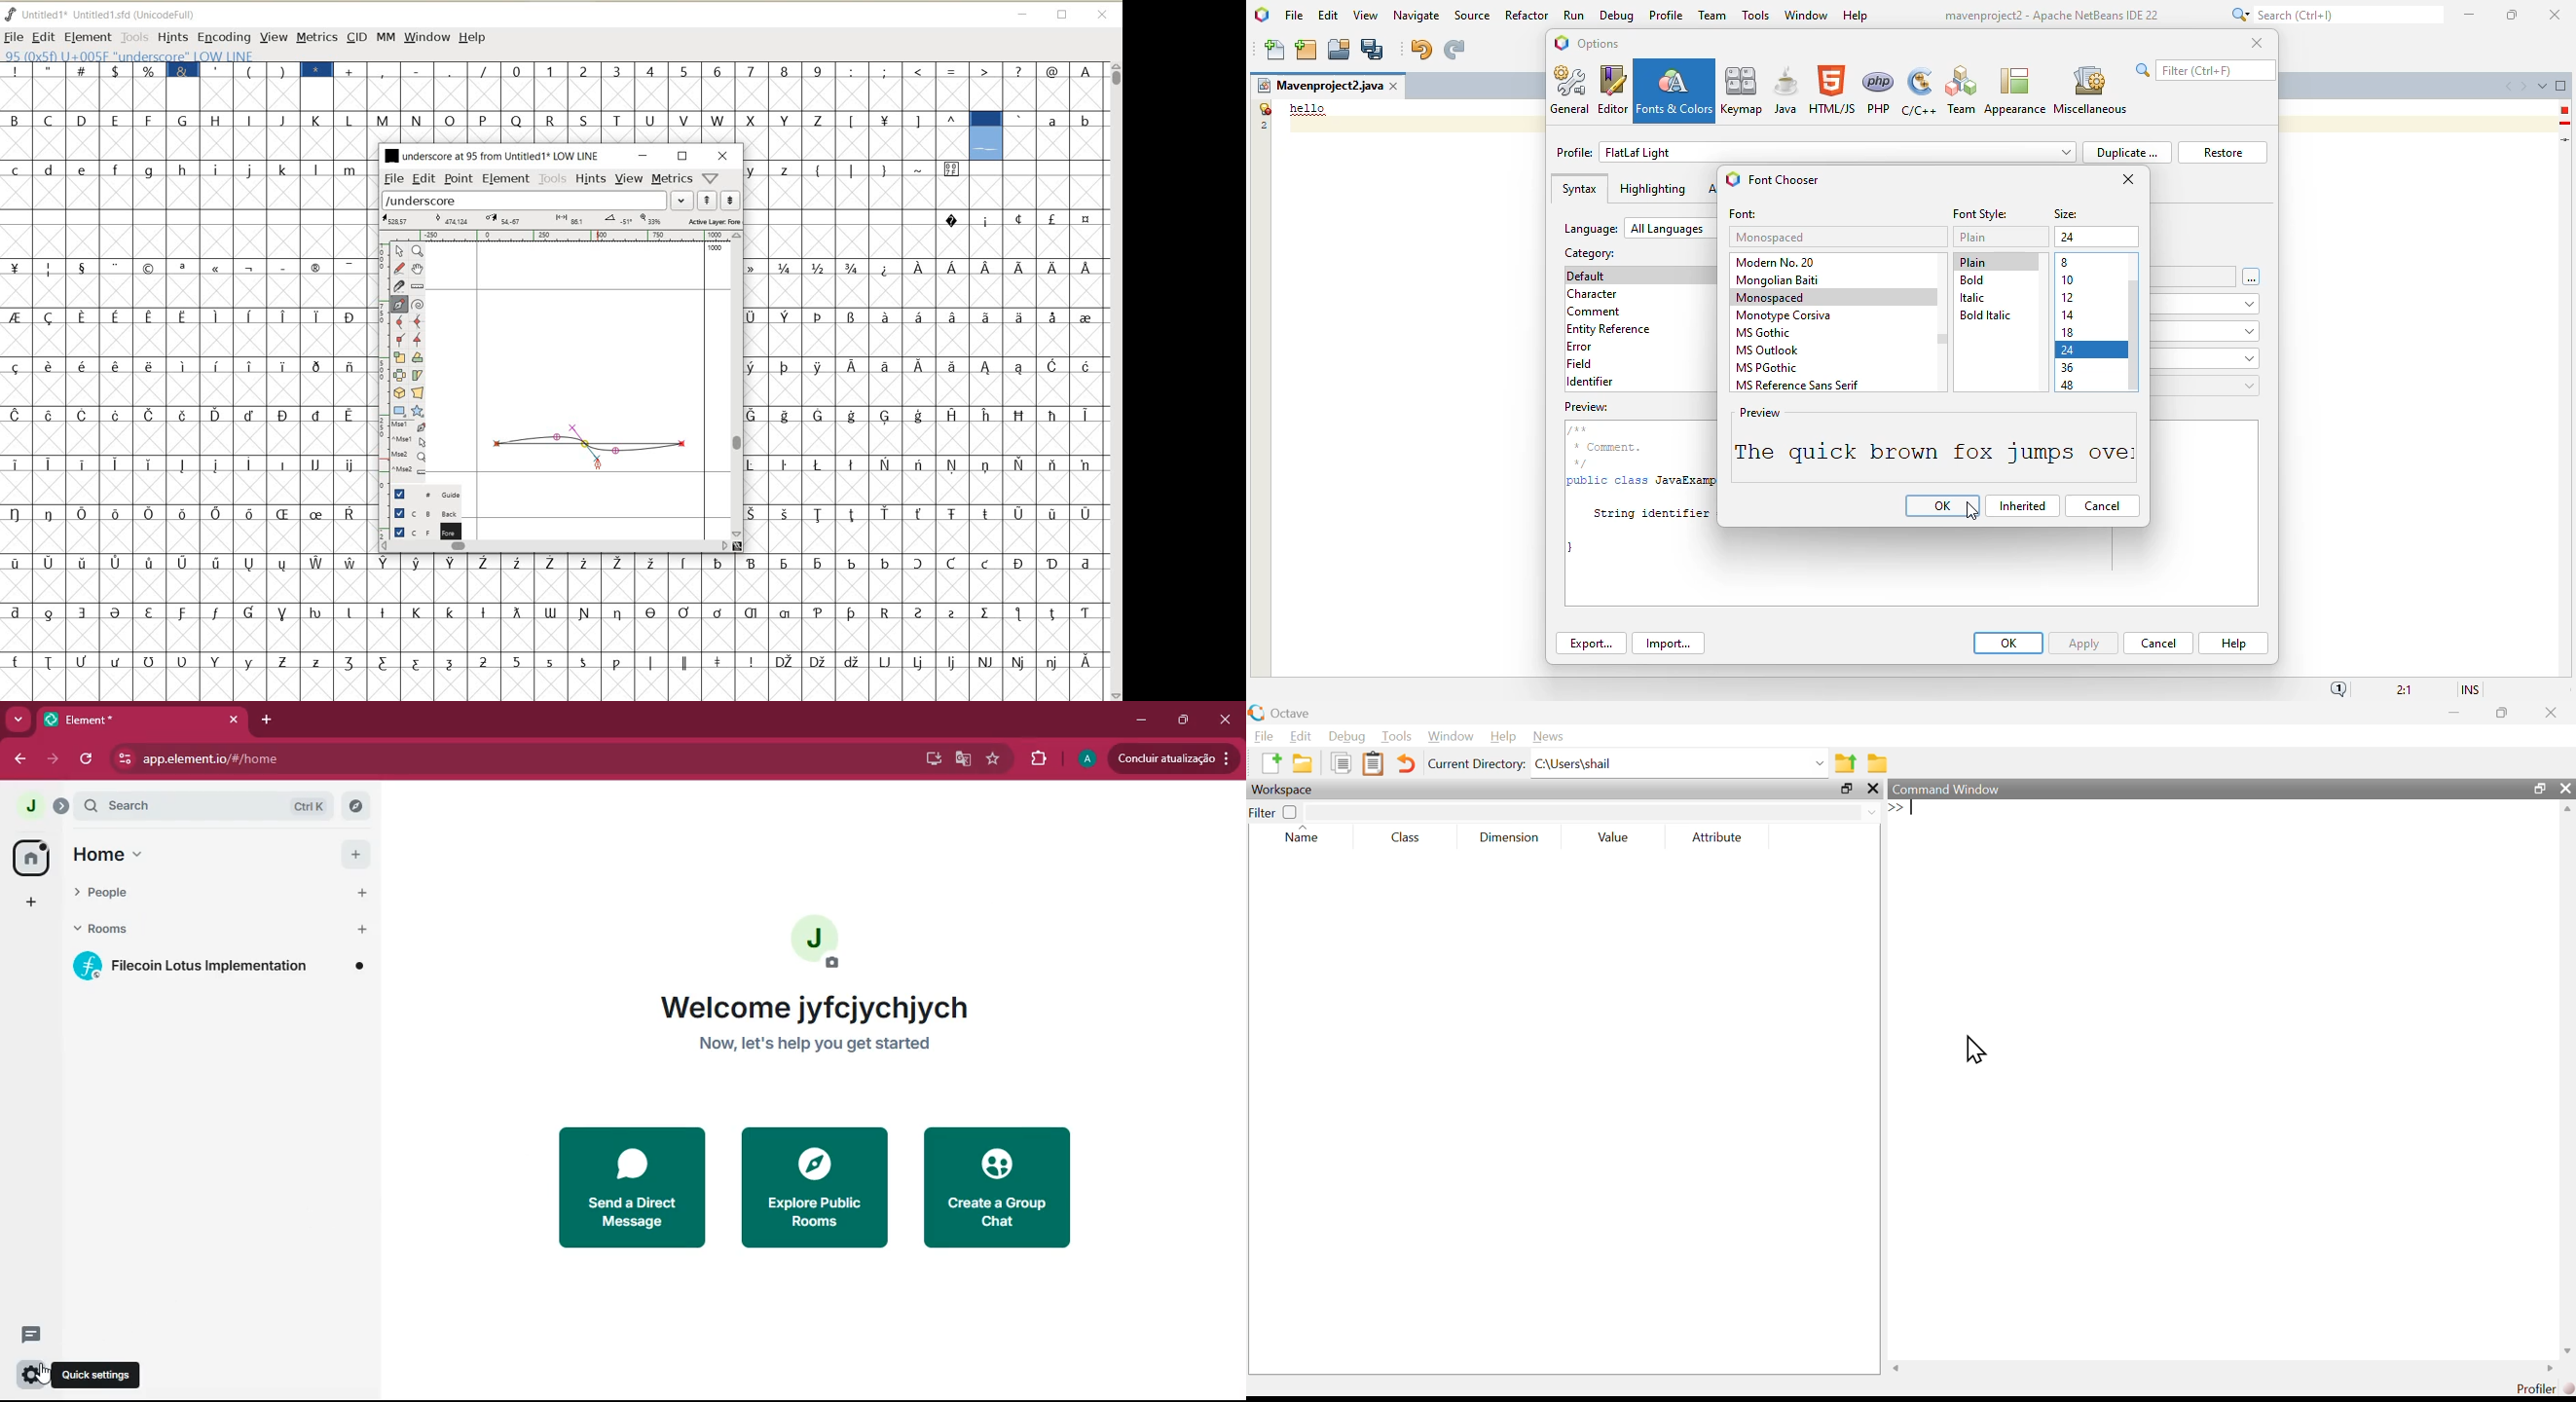  I want to click on ACTIVE LAYR, so click(562, 220).